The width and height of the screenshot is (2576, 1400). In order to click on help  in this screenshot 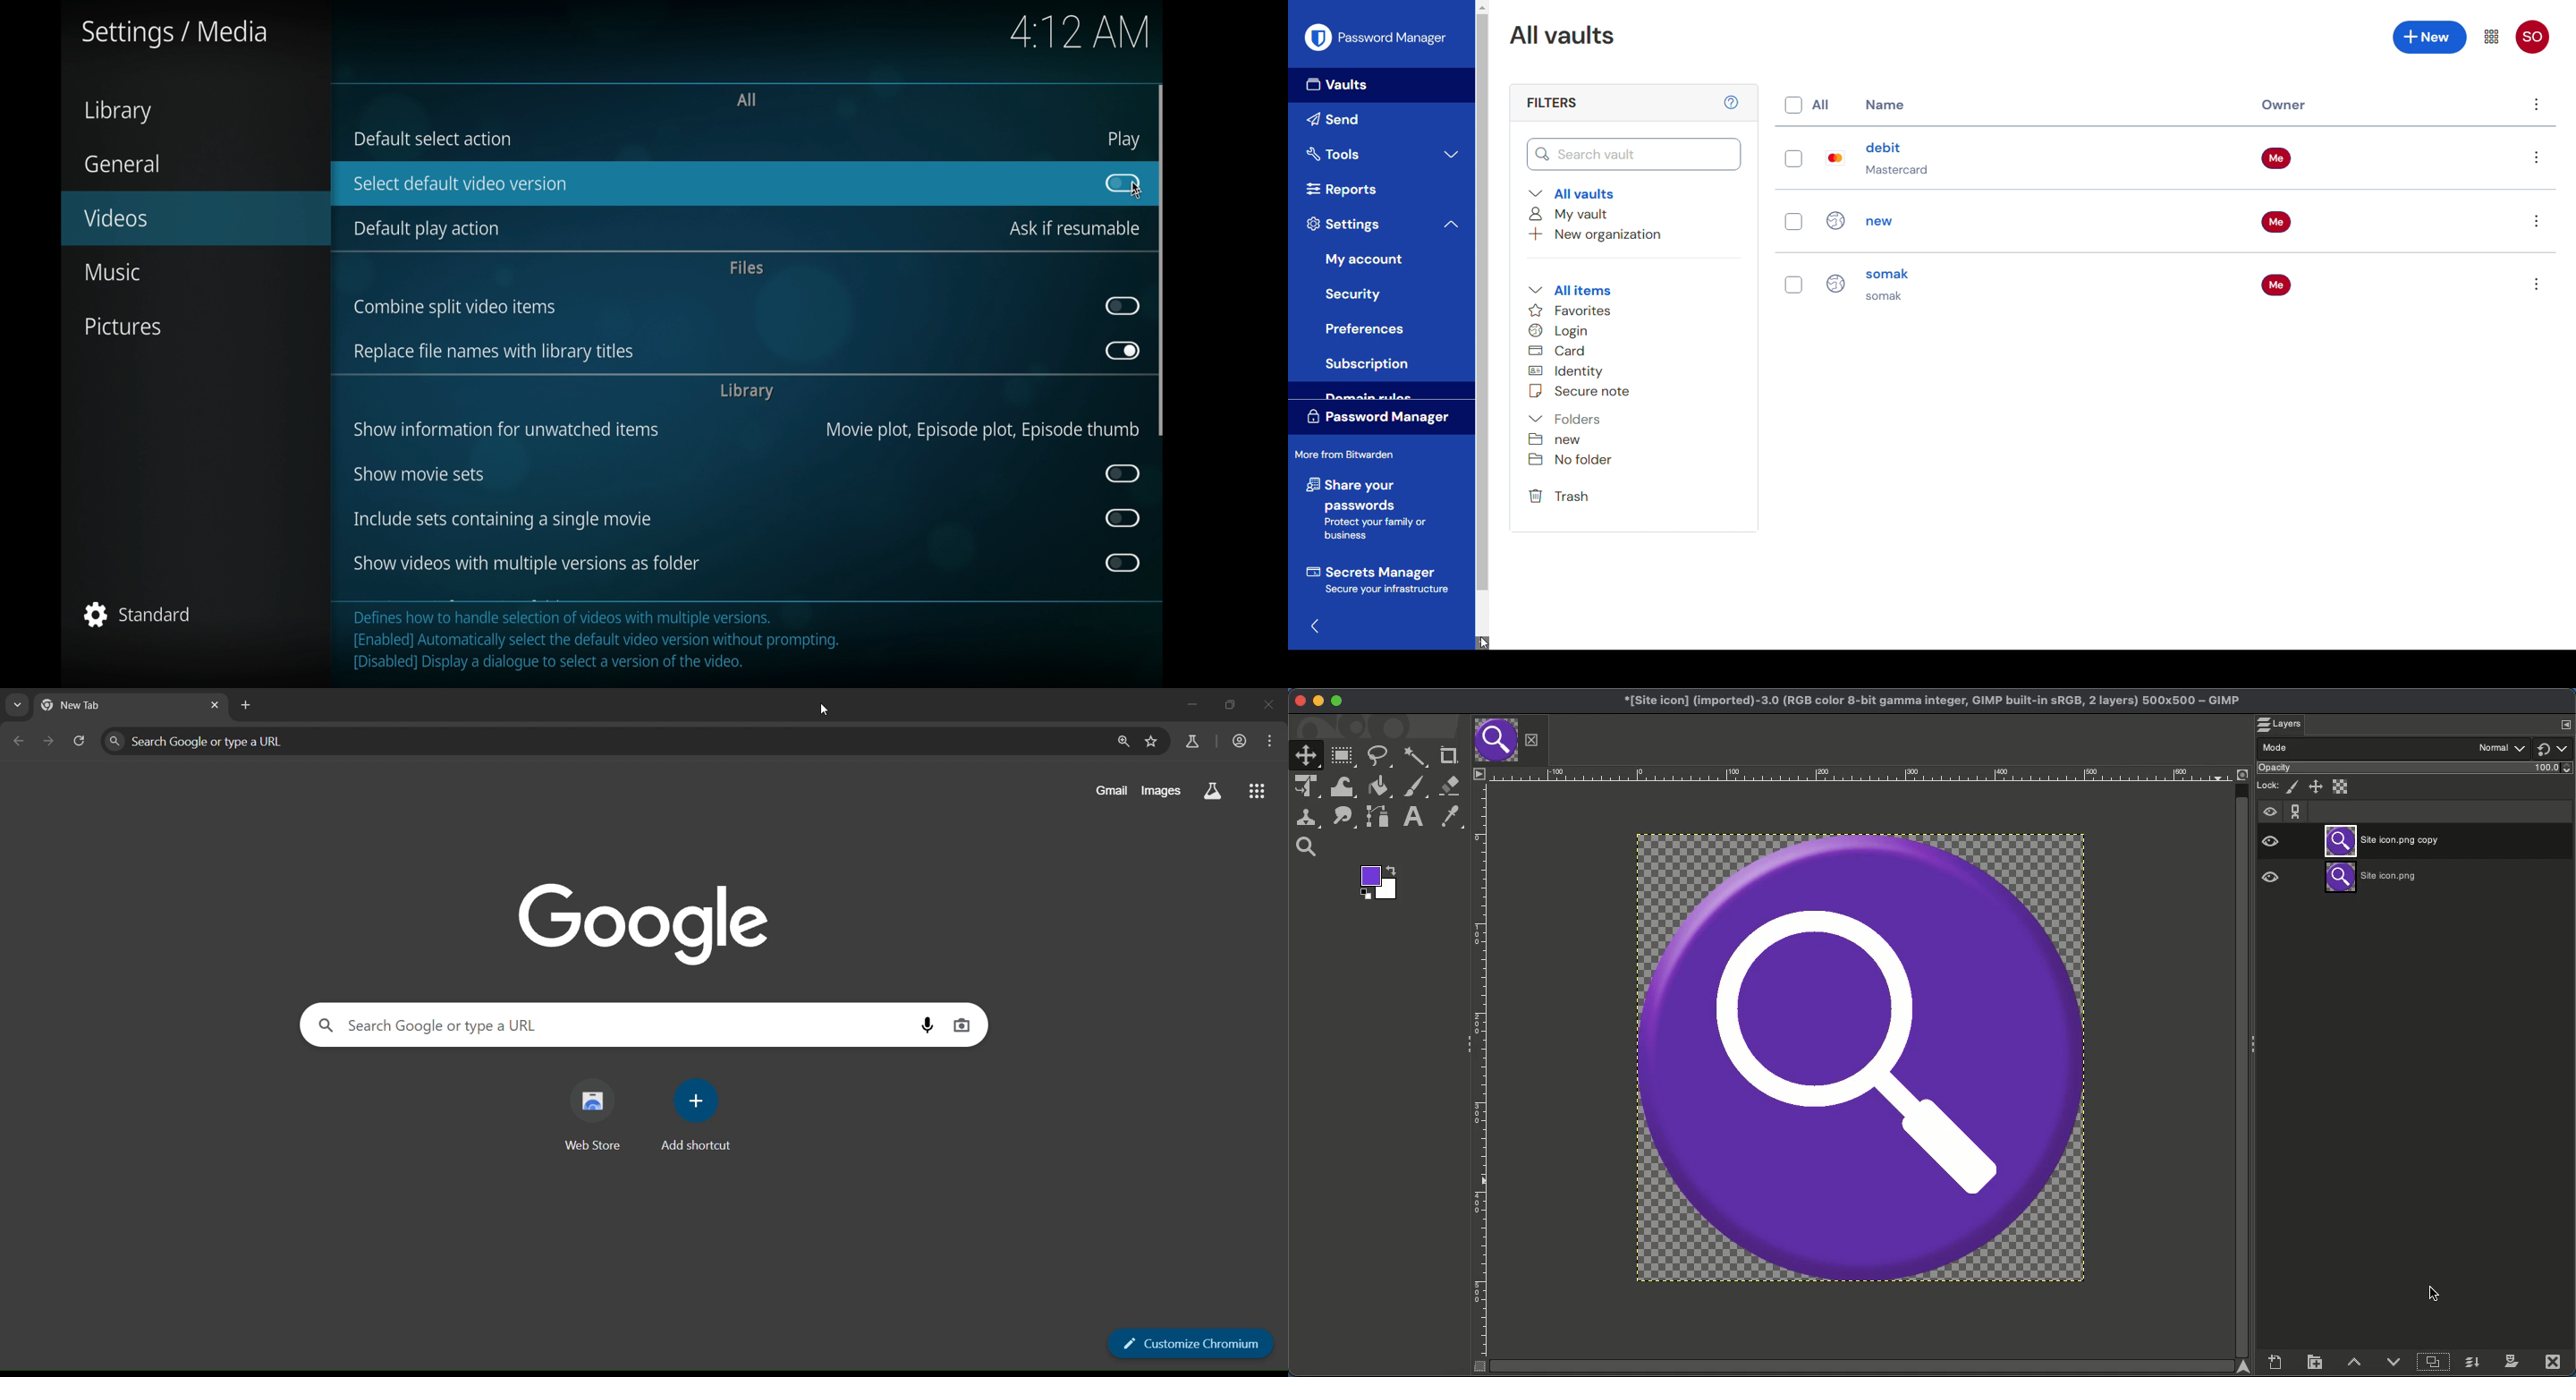, I will do `click(1731, 103)`.